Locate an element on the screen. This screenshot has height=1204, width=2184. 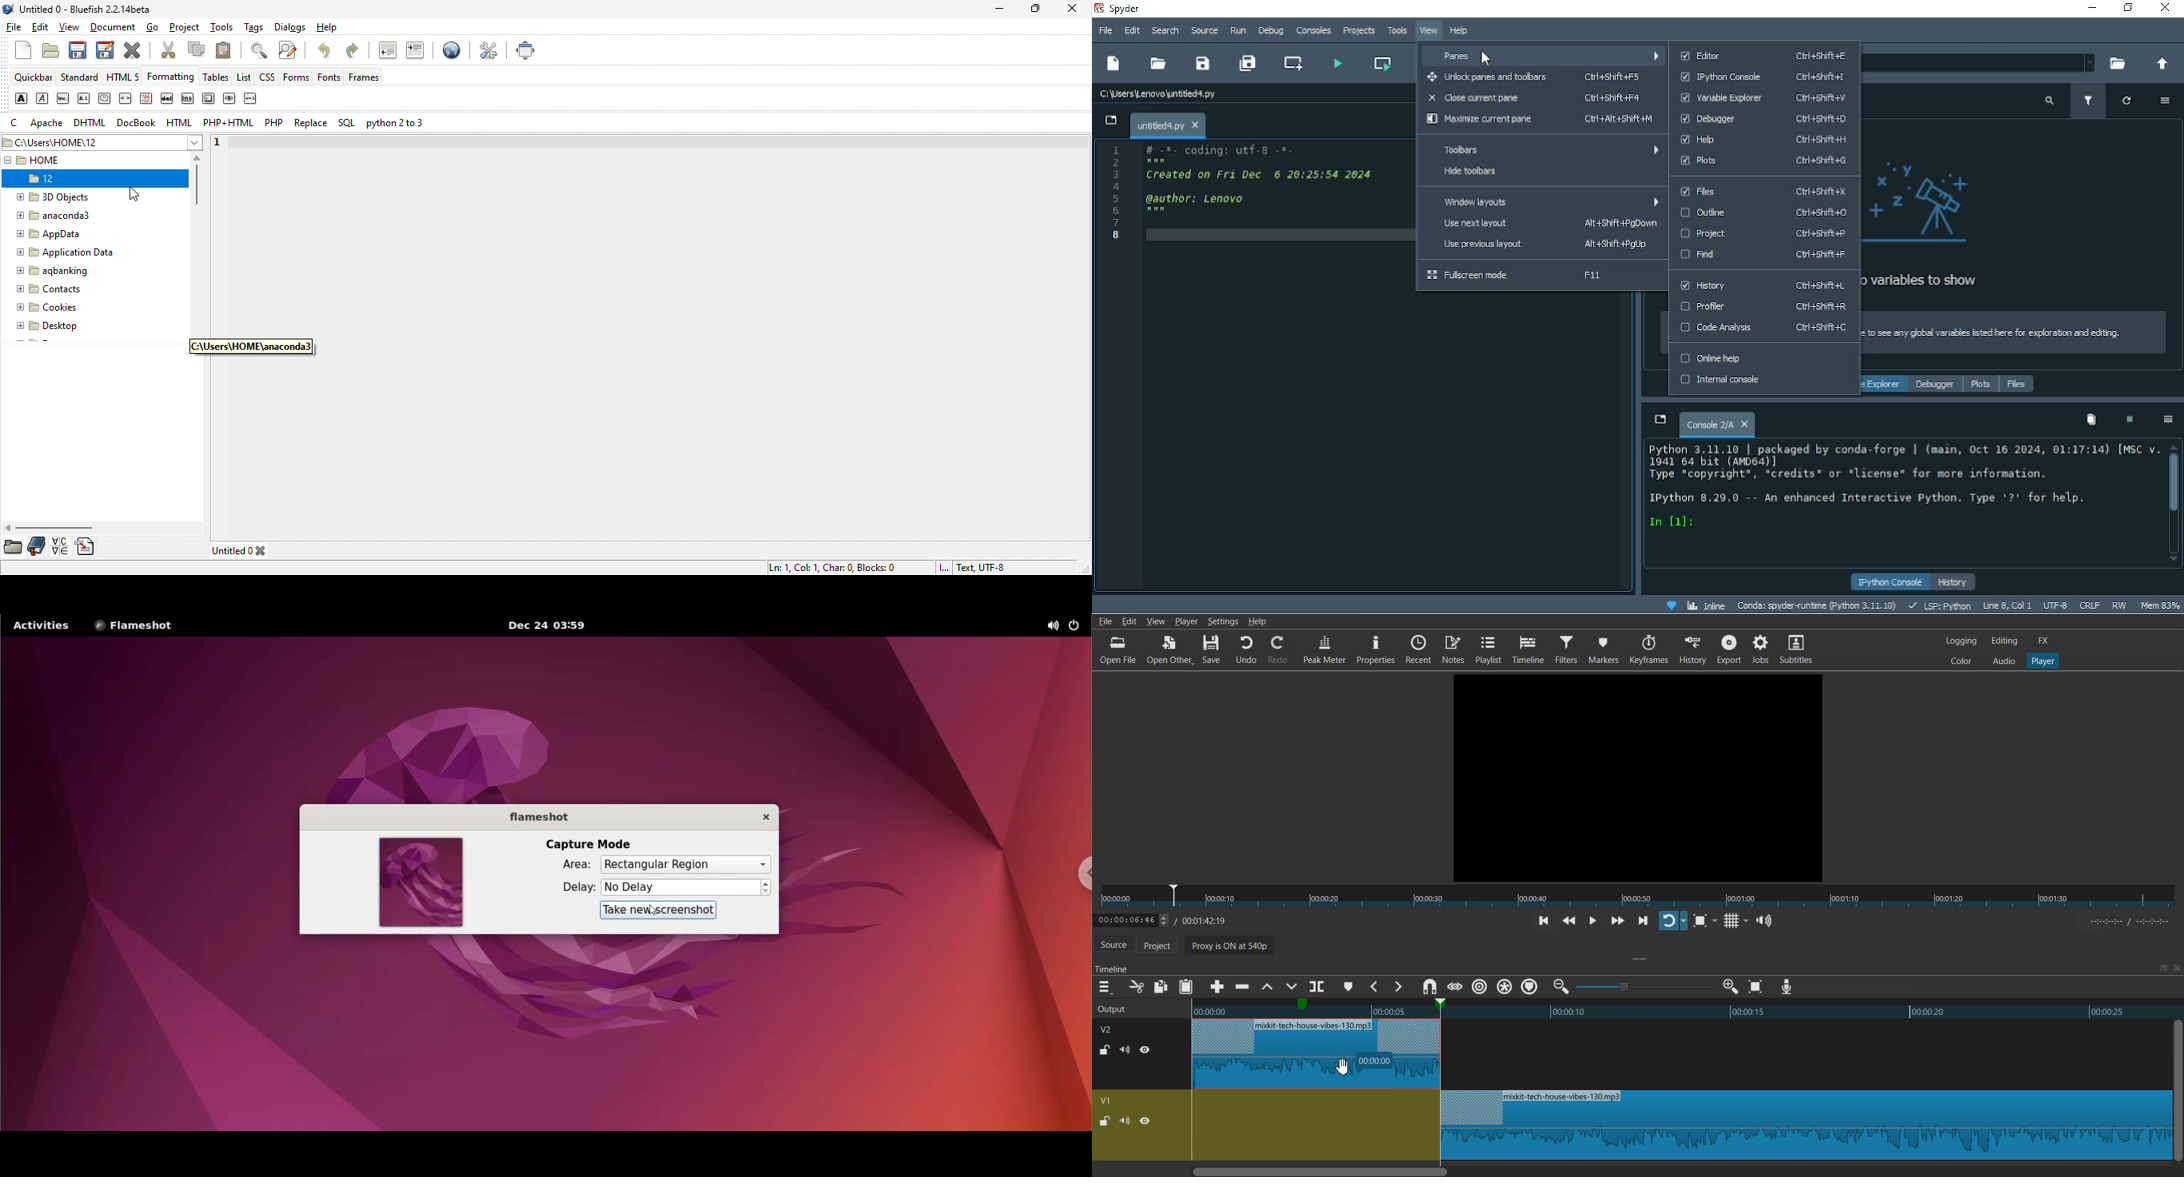
V1 is located at coordinates (1107, 1100).